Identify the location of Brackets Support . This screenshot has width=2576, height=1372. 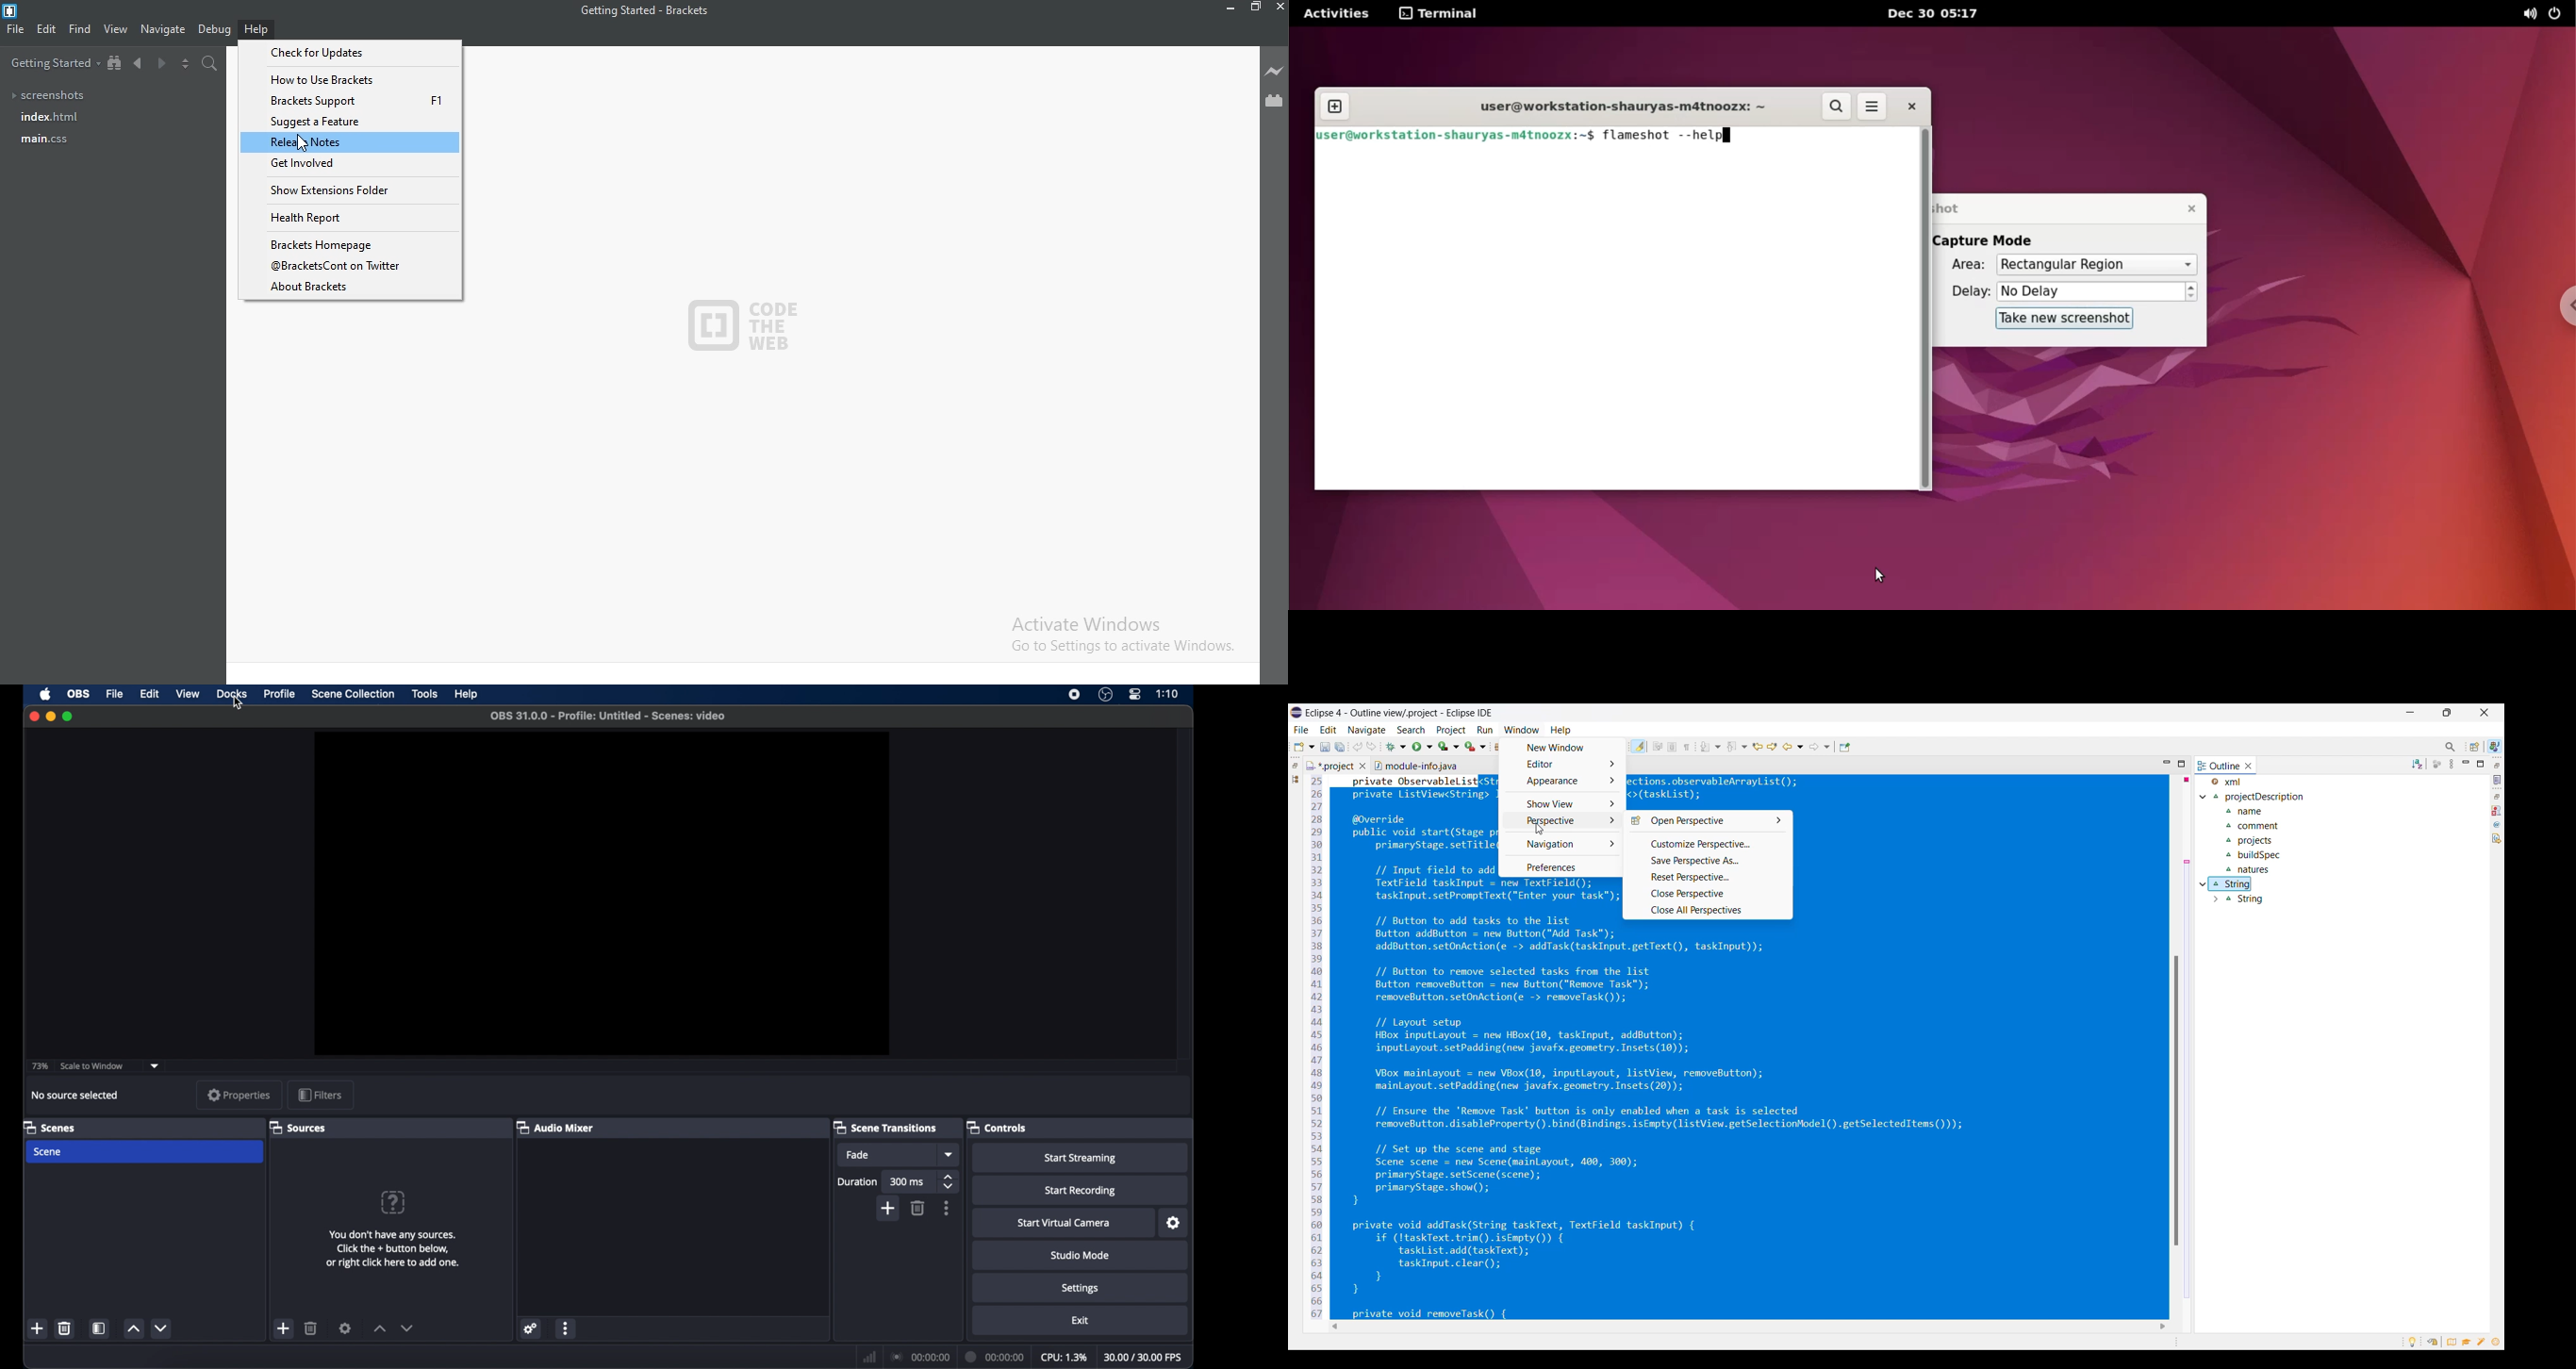
(347, 99).